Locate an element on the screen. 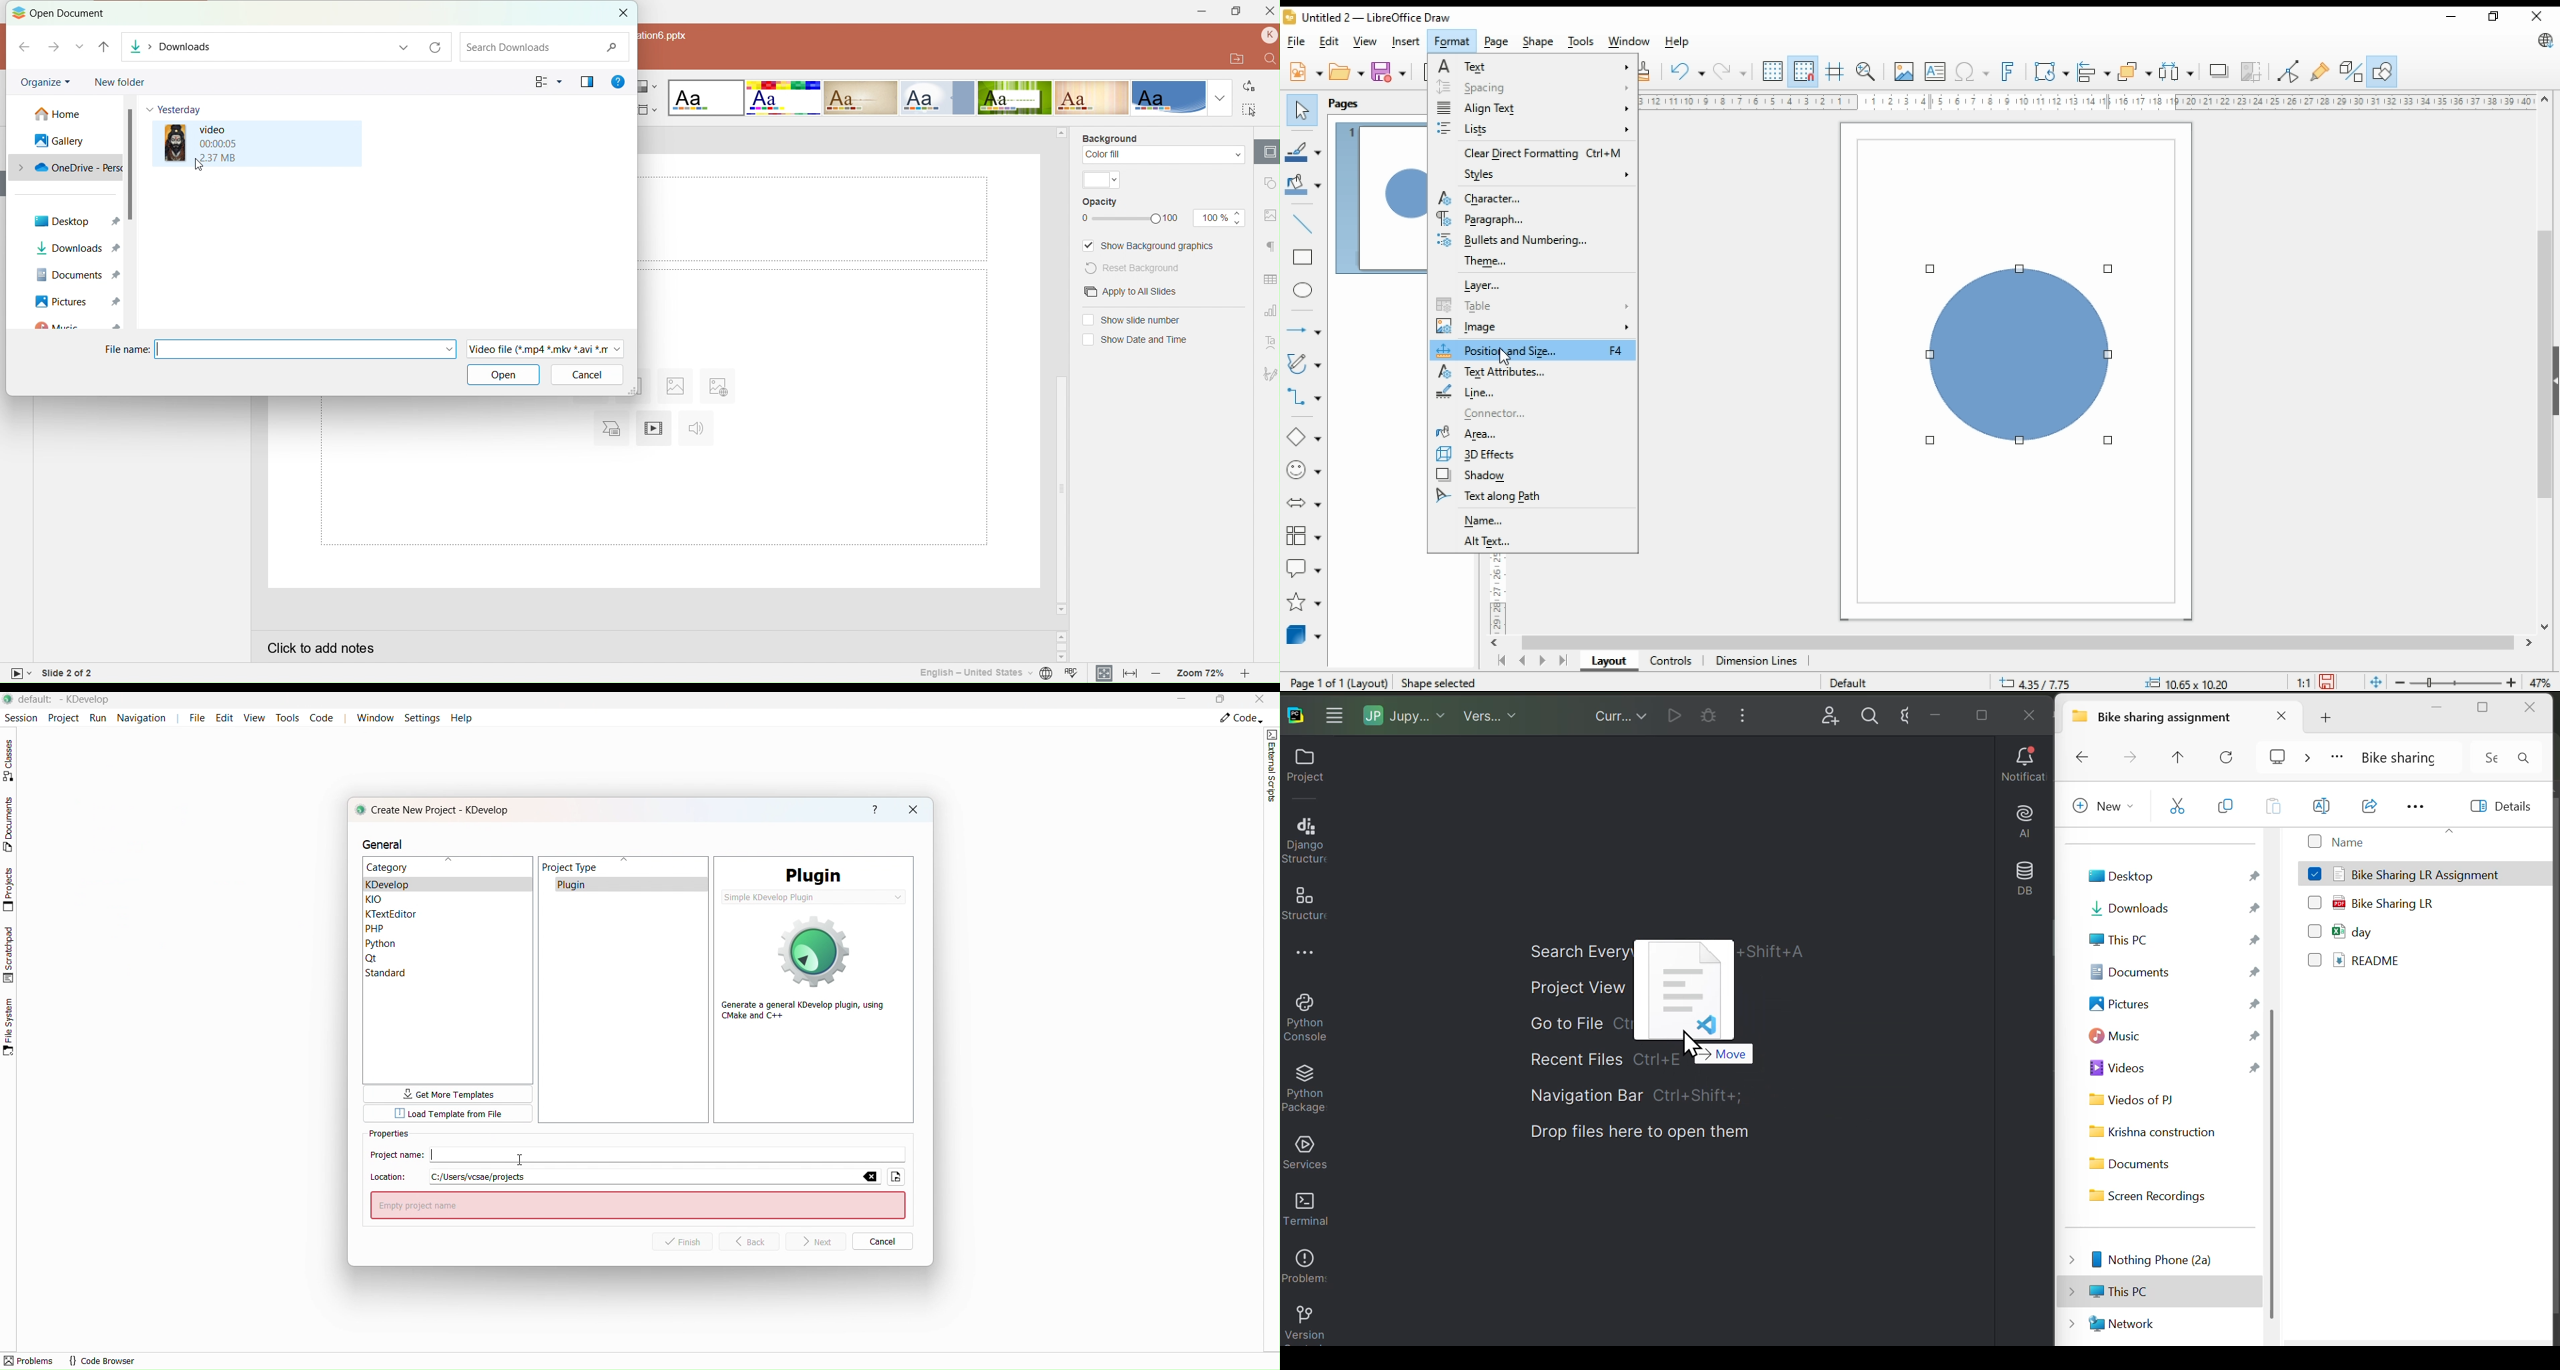  line is located at coordinates (1472, 392).